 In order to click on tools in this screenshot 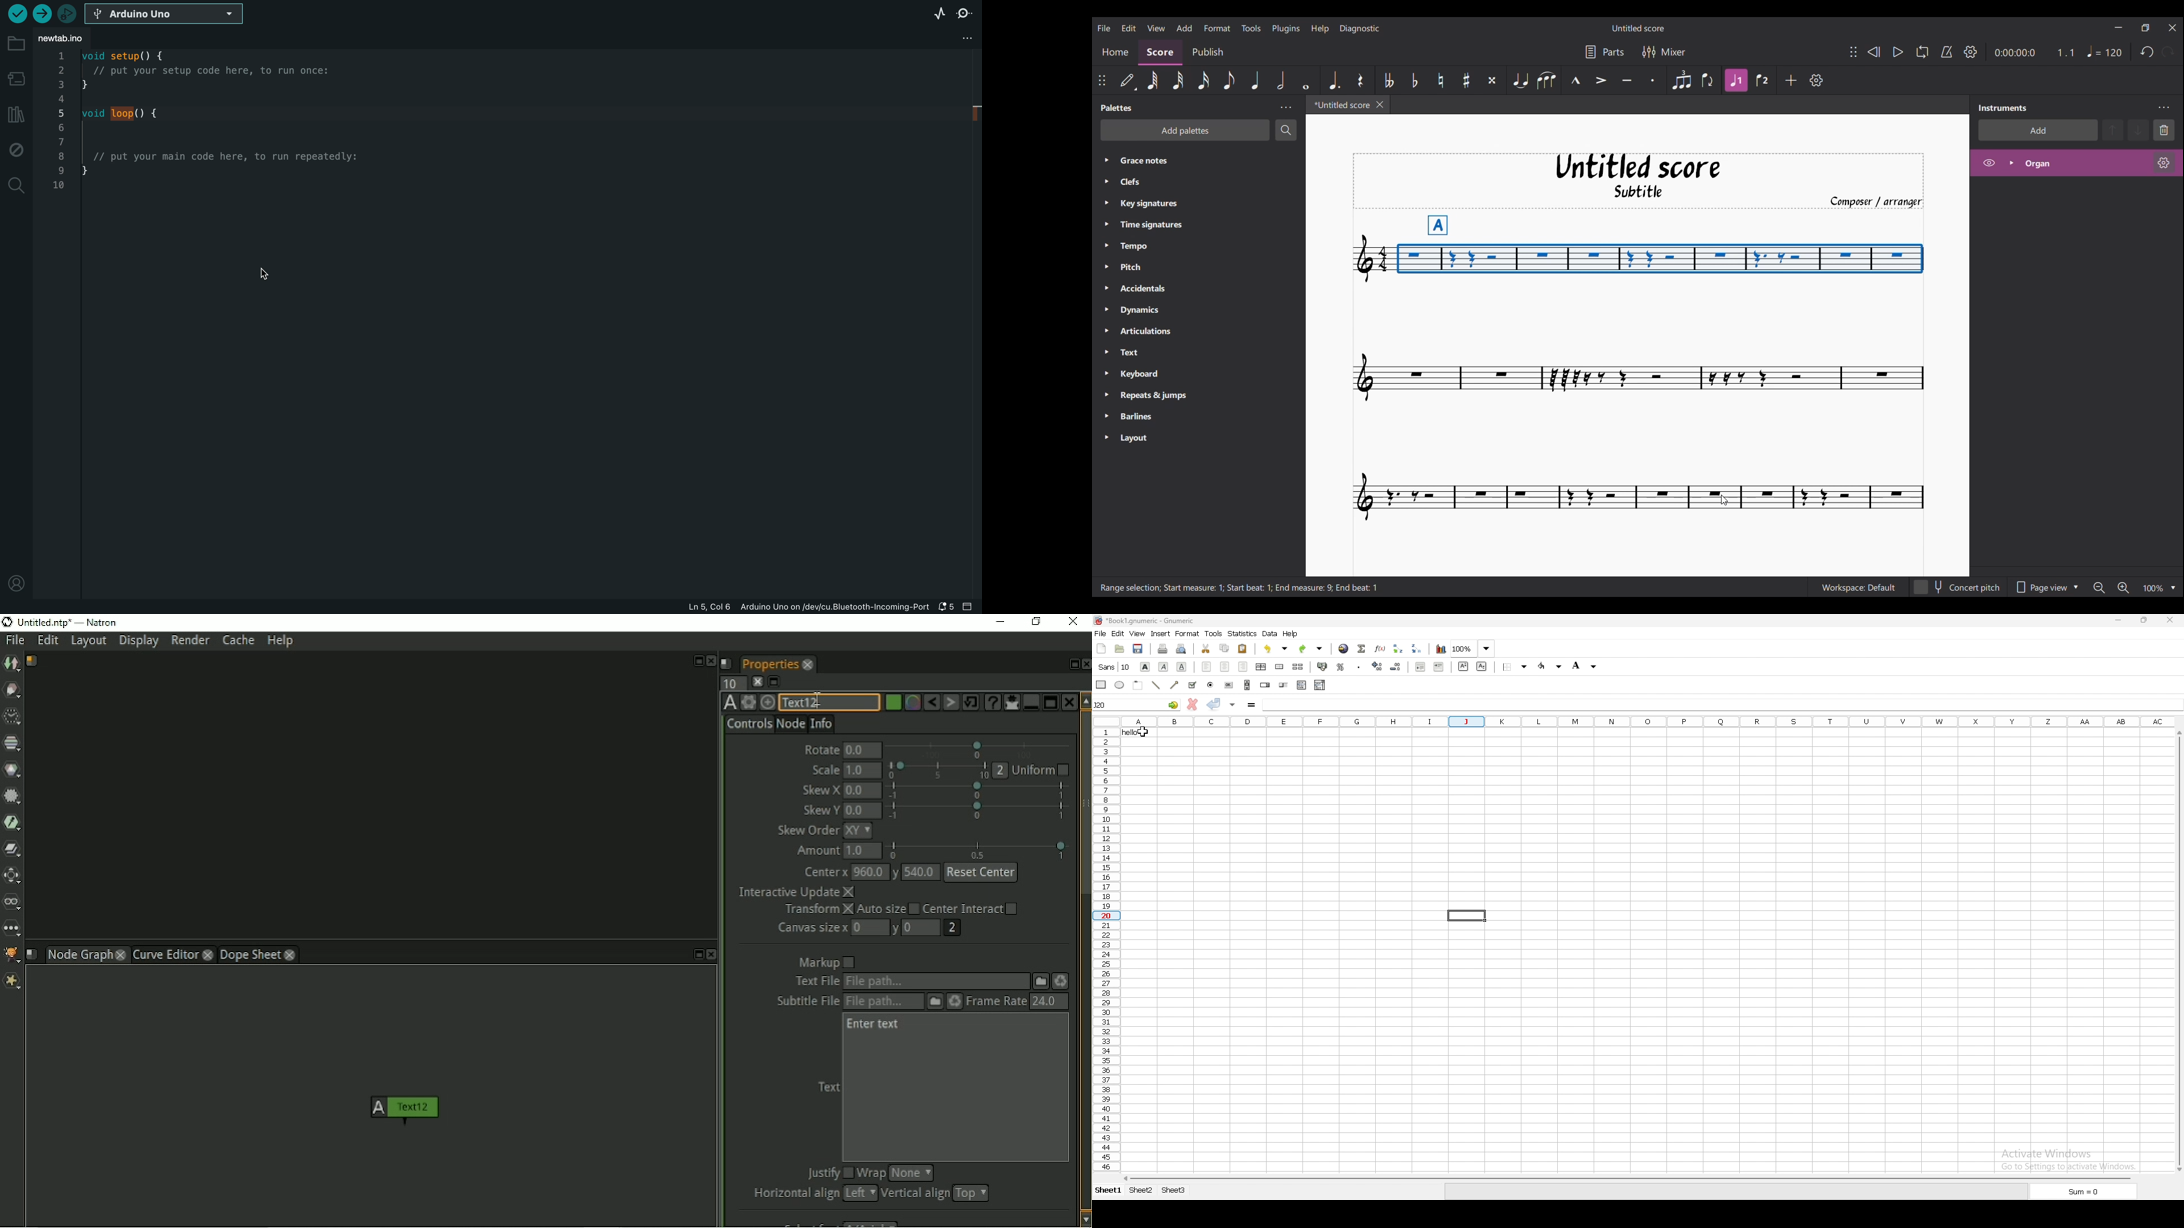, I will do `click(1213, 634)`.